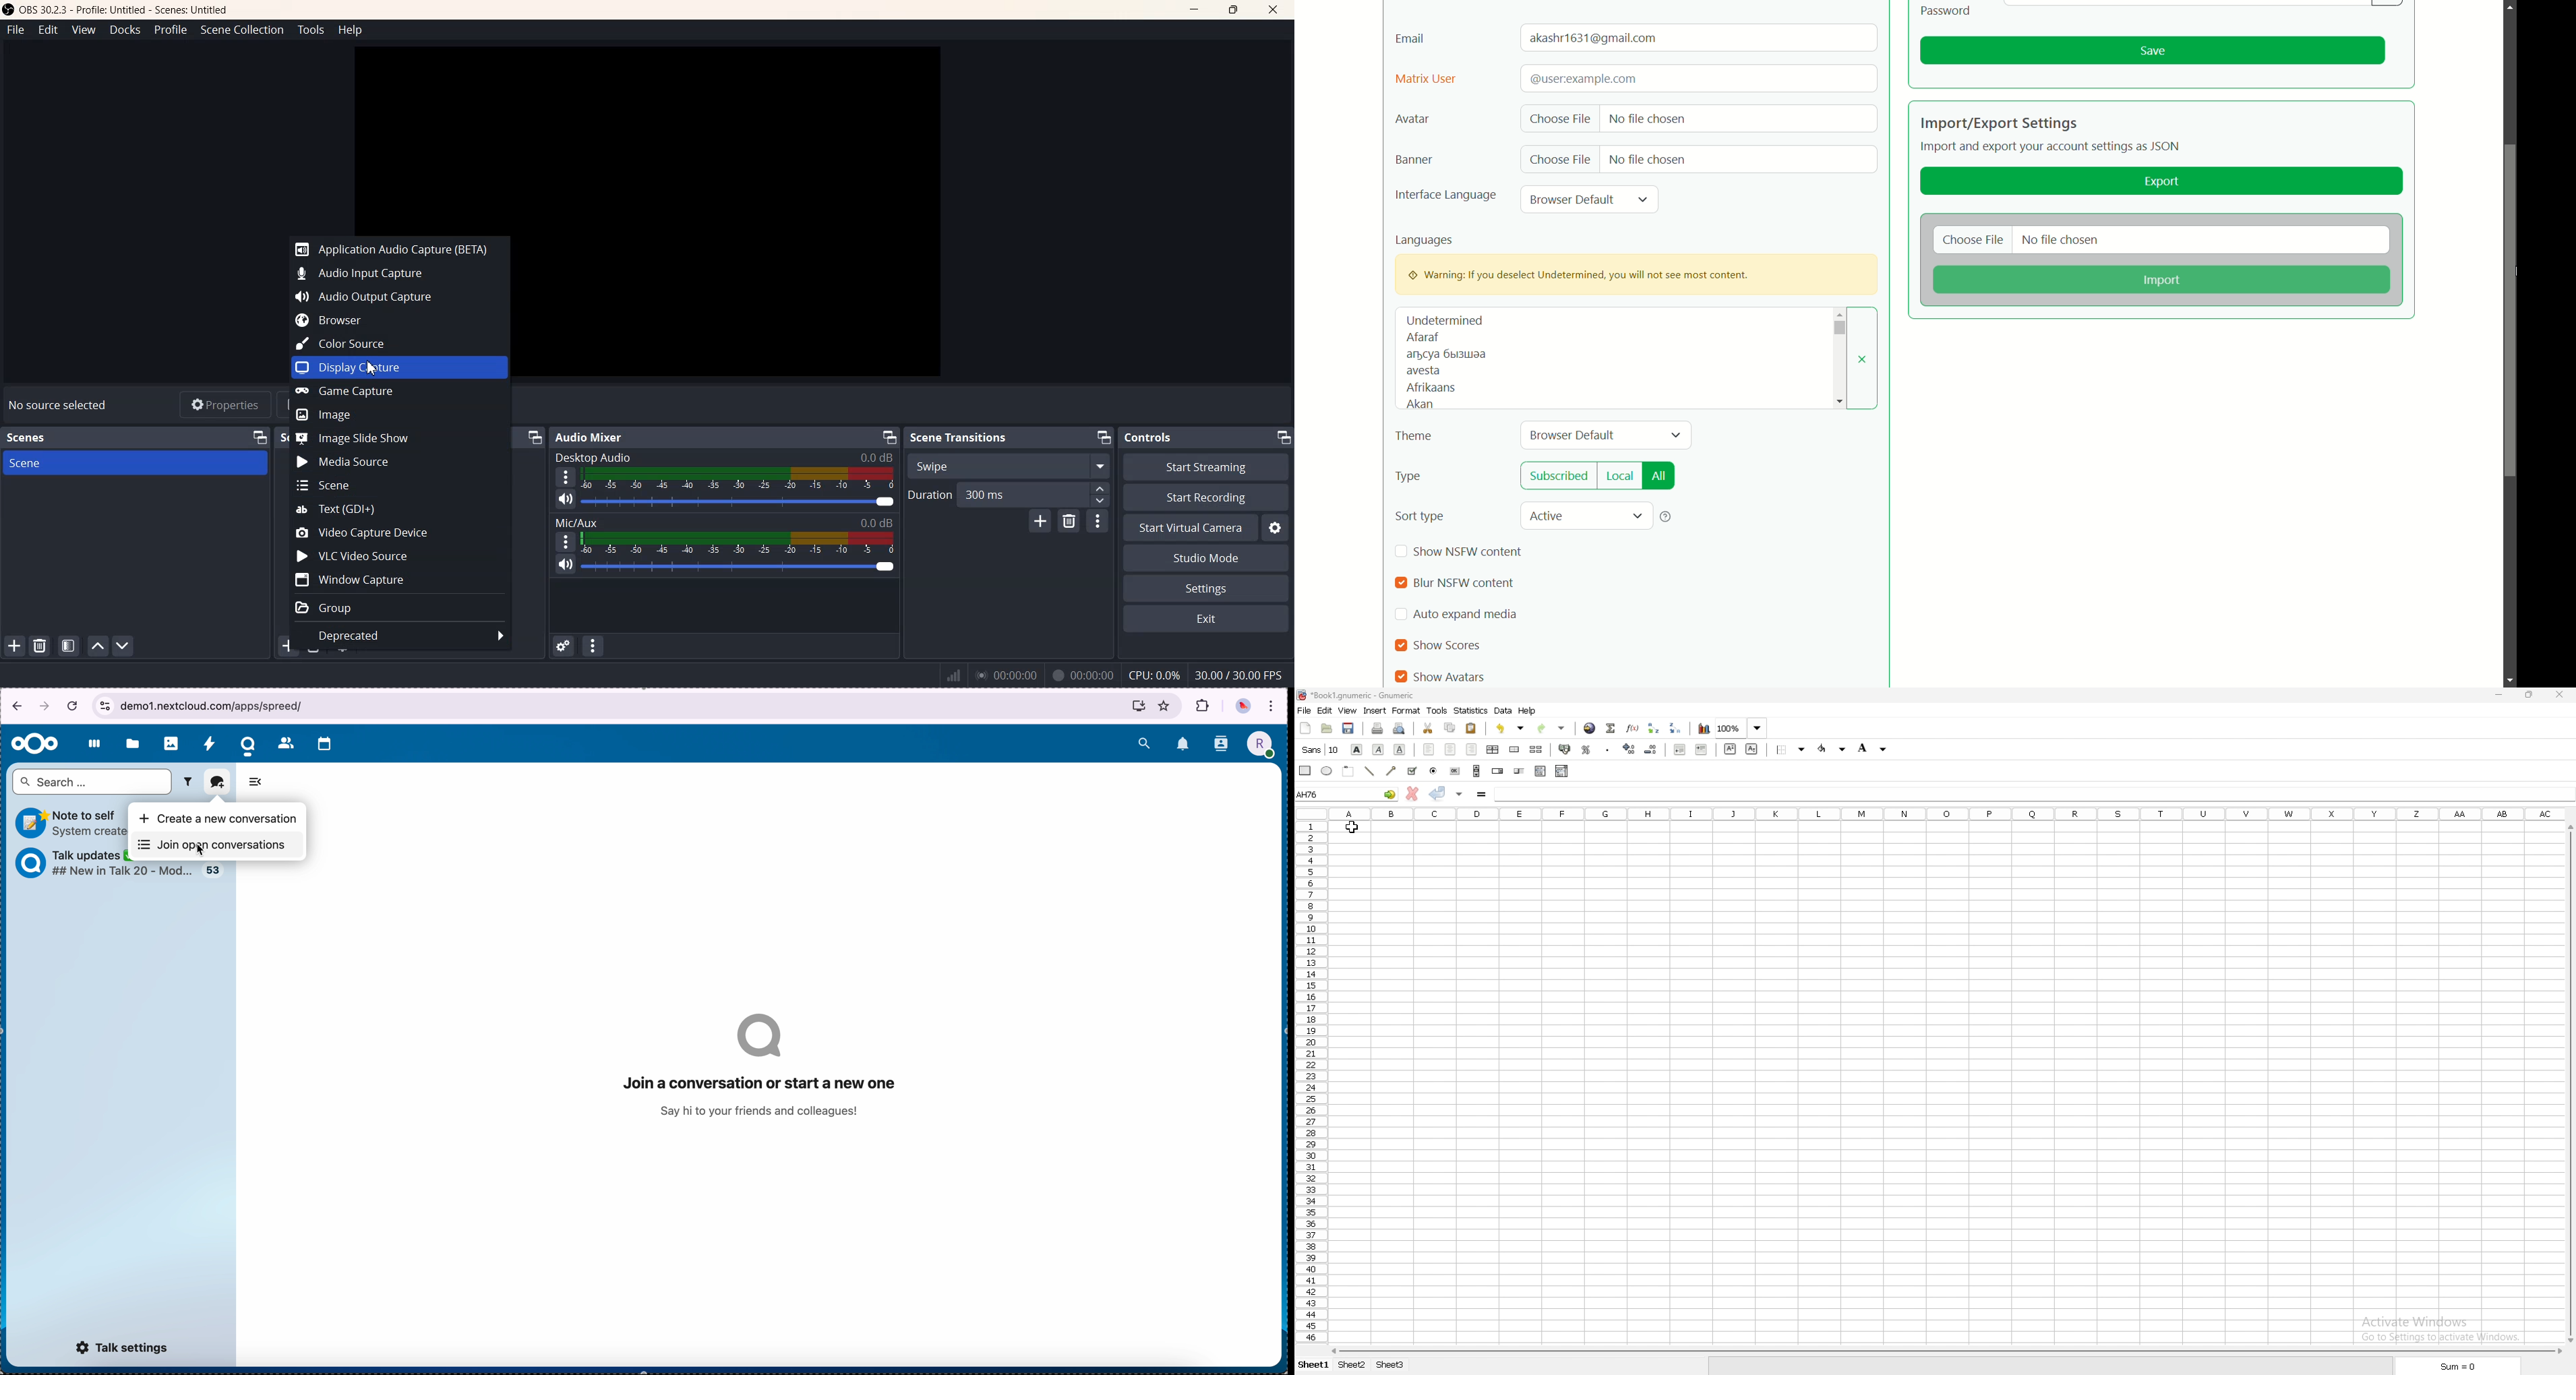 This screenshot has height=1400, width=2576. What do you see at coordinates (1378, 750) in the screenshot?
I see `italic` at bounding box center [1378, 750].